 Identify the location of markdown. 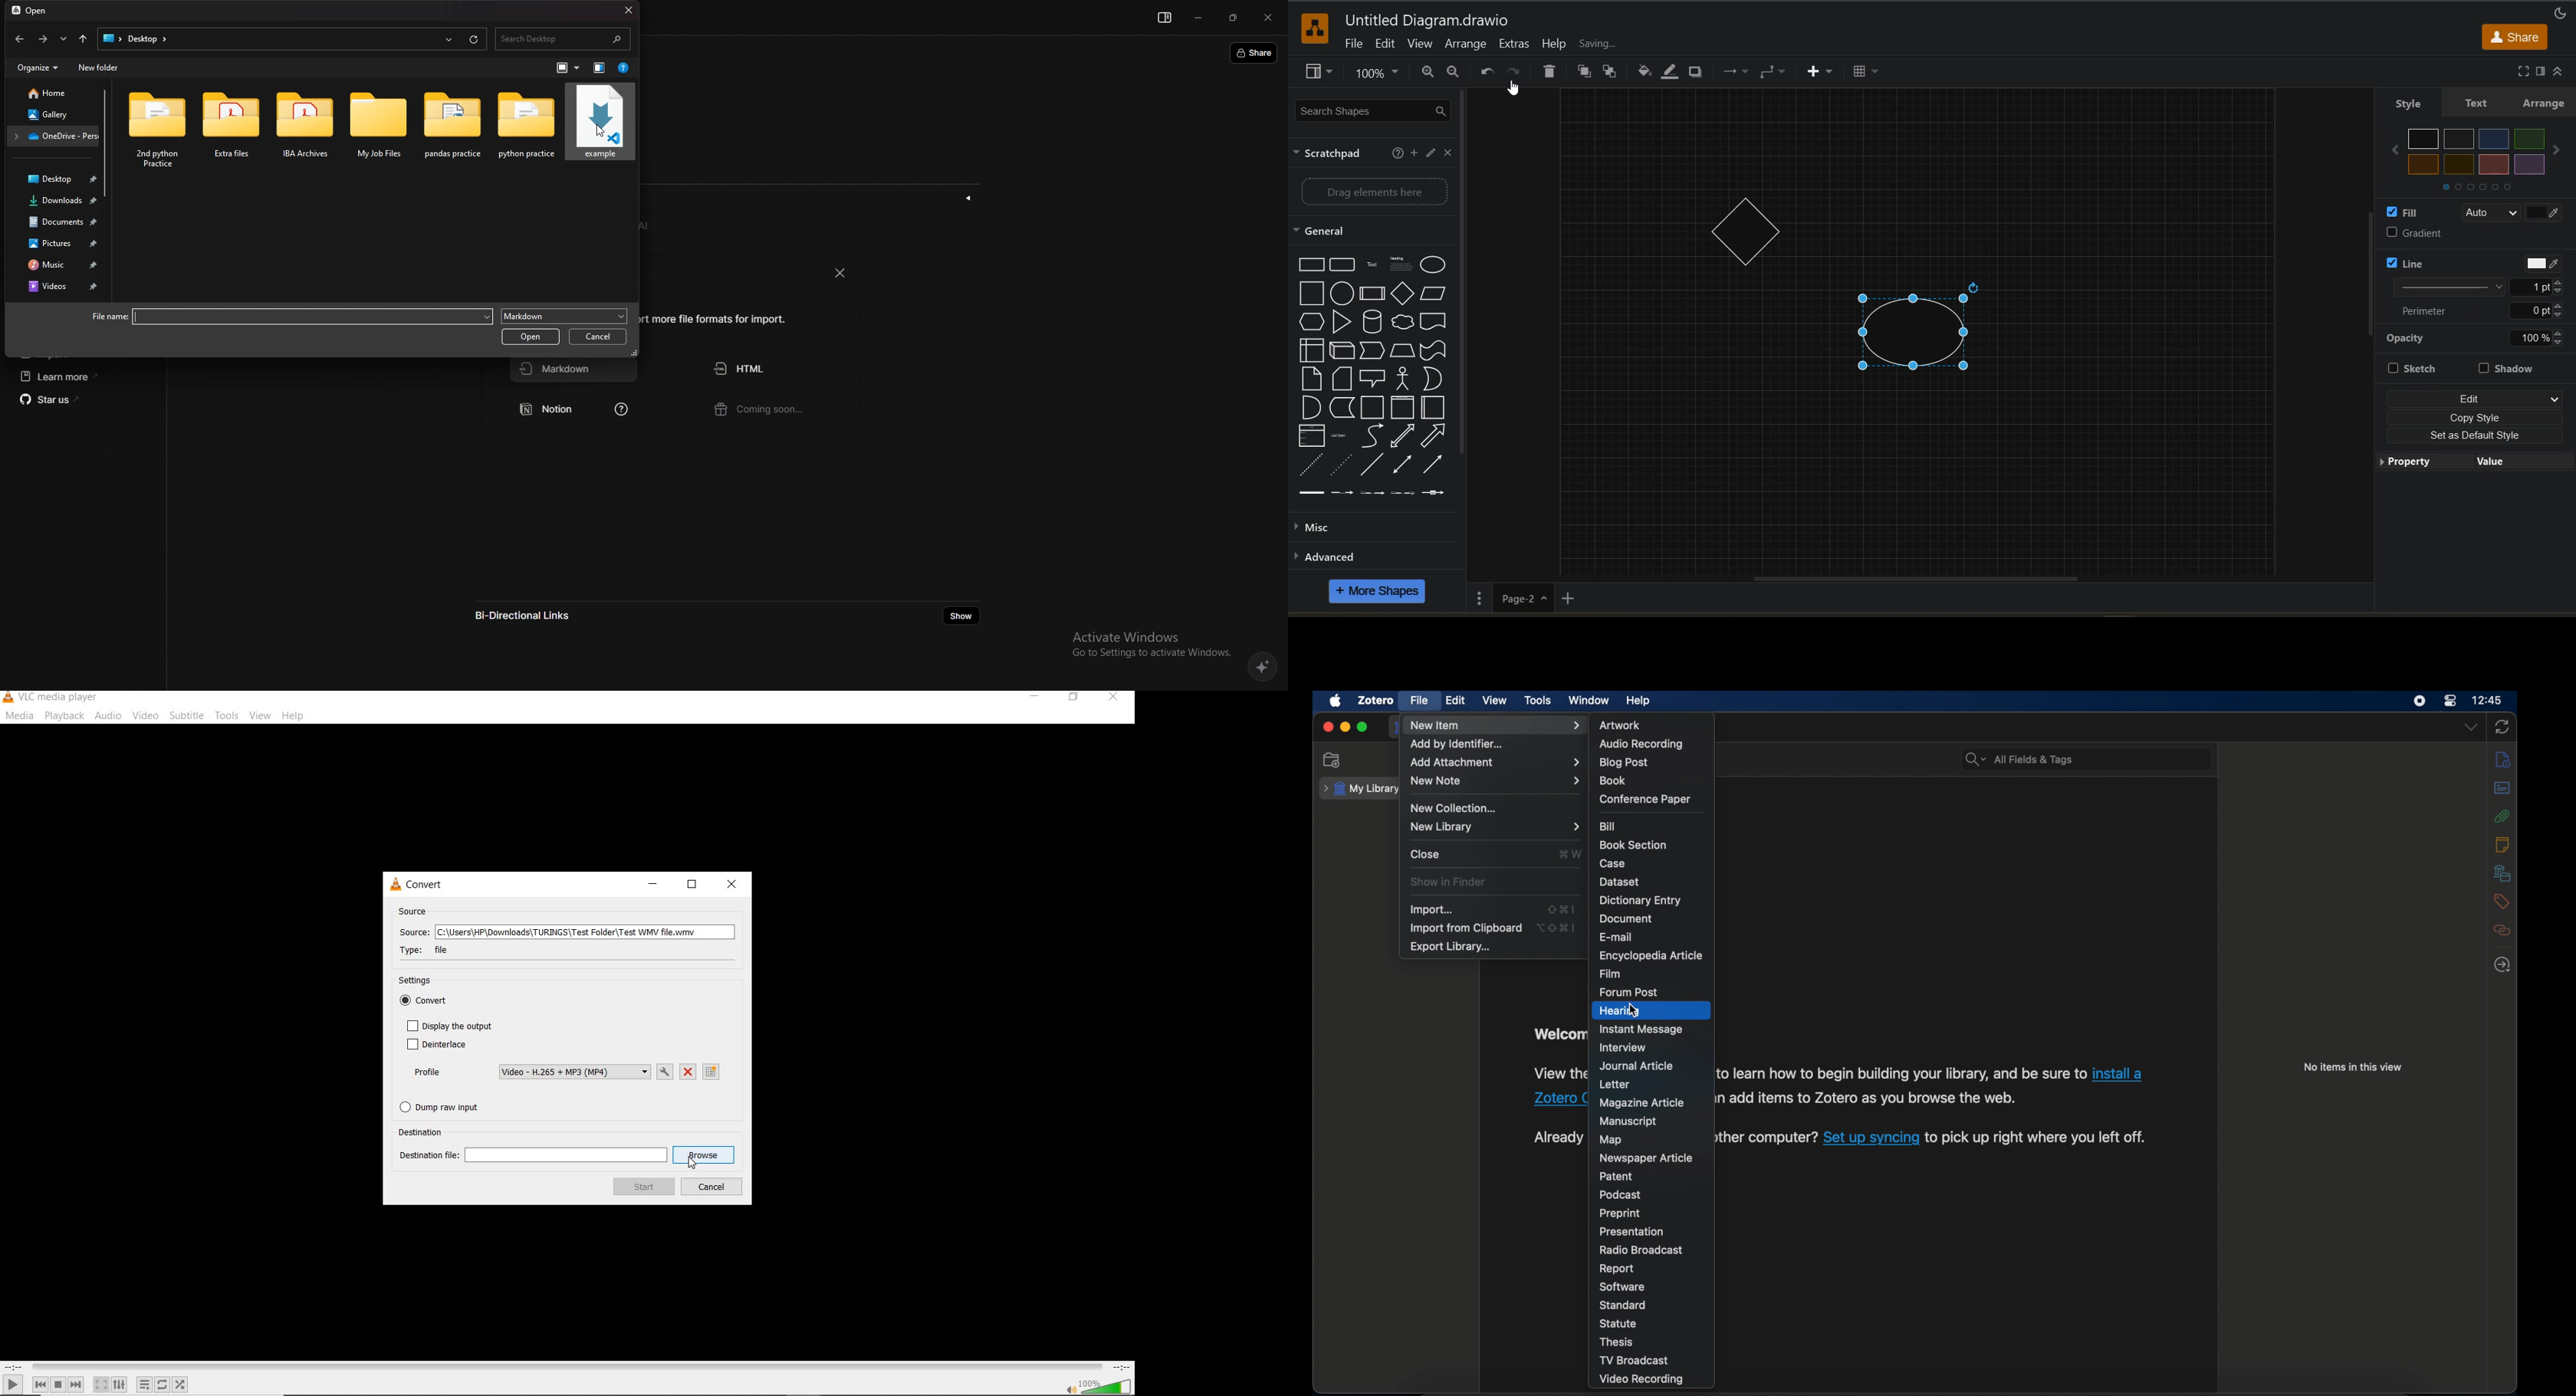
(575, 372).